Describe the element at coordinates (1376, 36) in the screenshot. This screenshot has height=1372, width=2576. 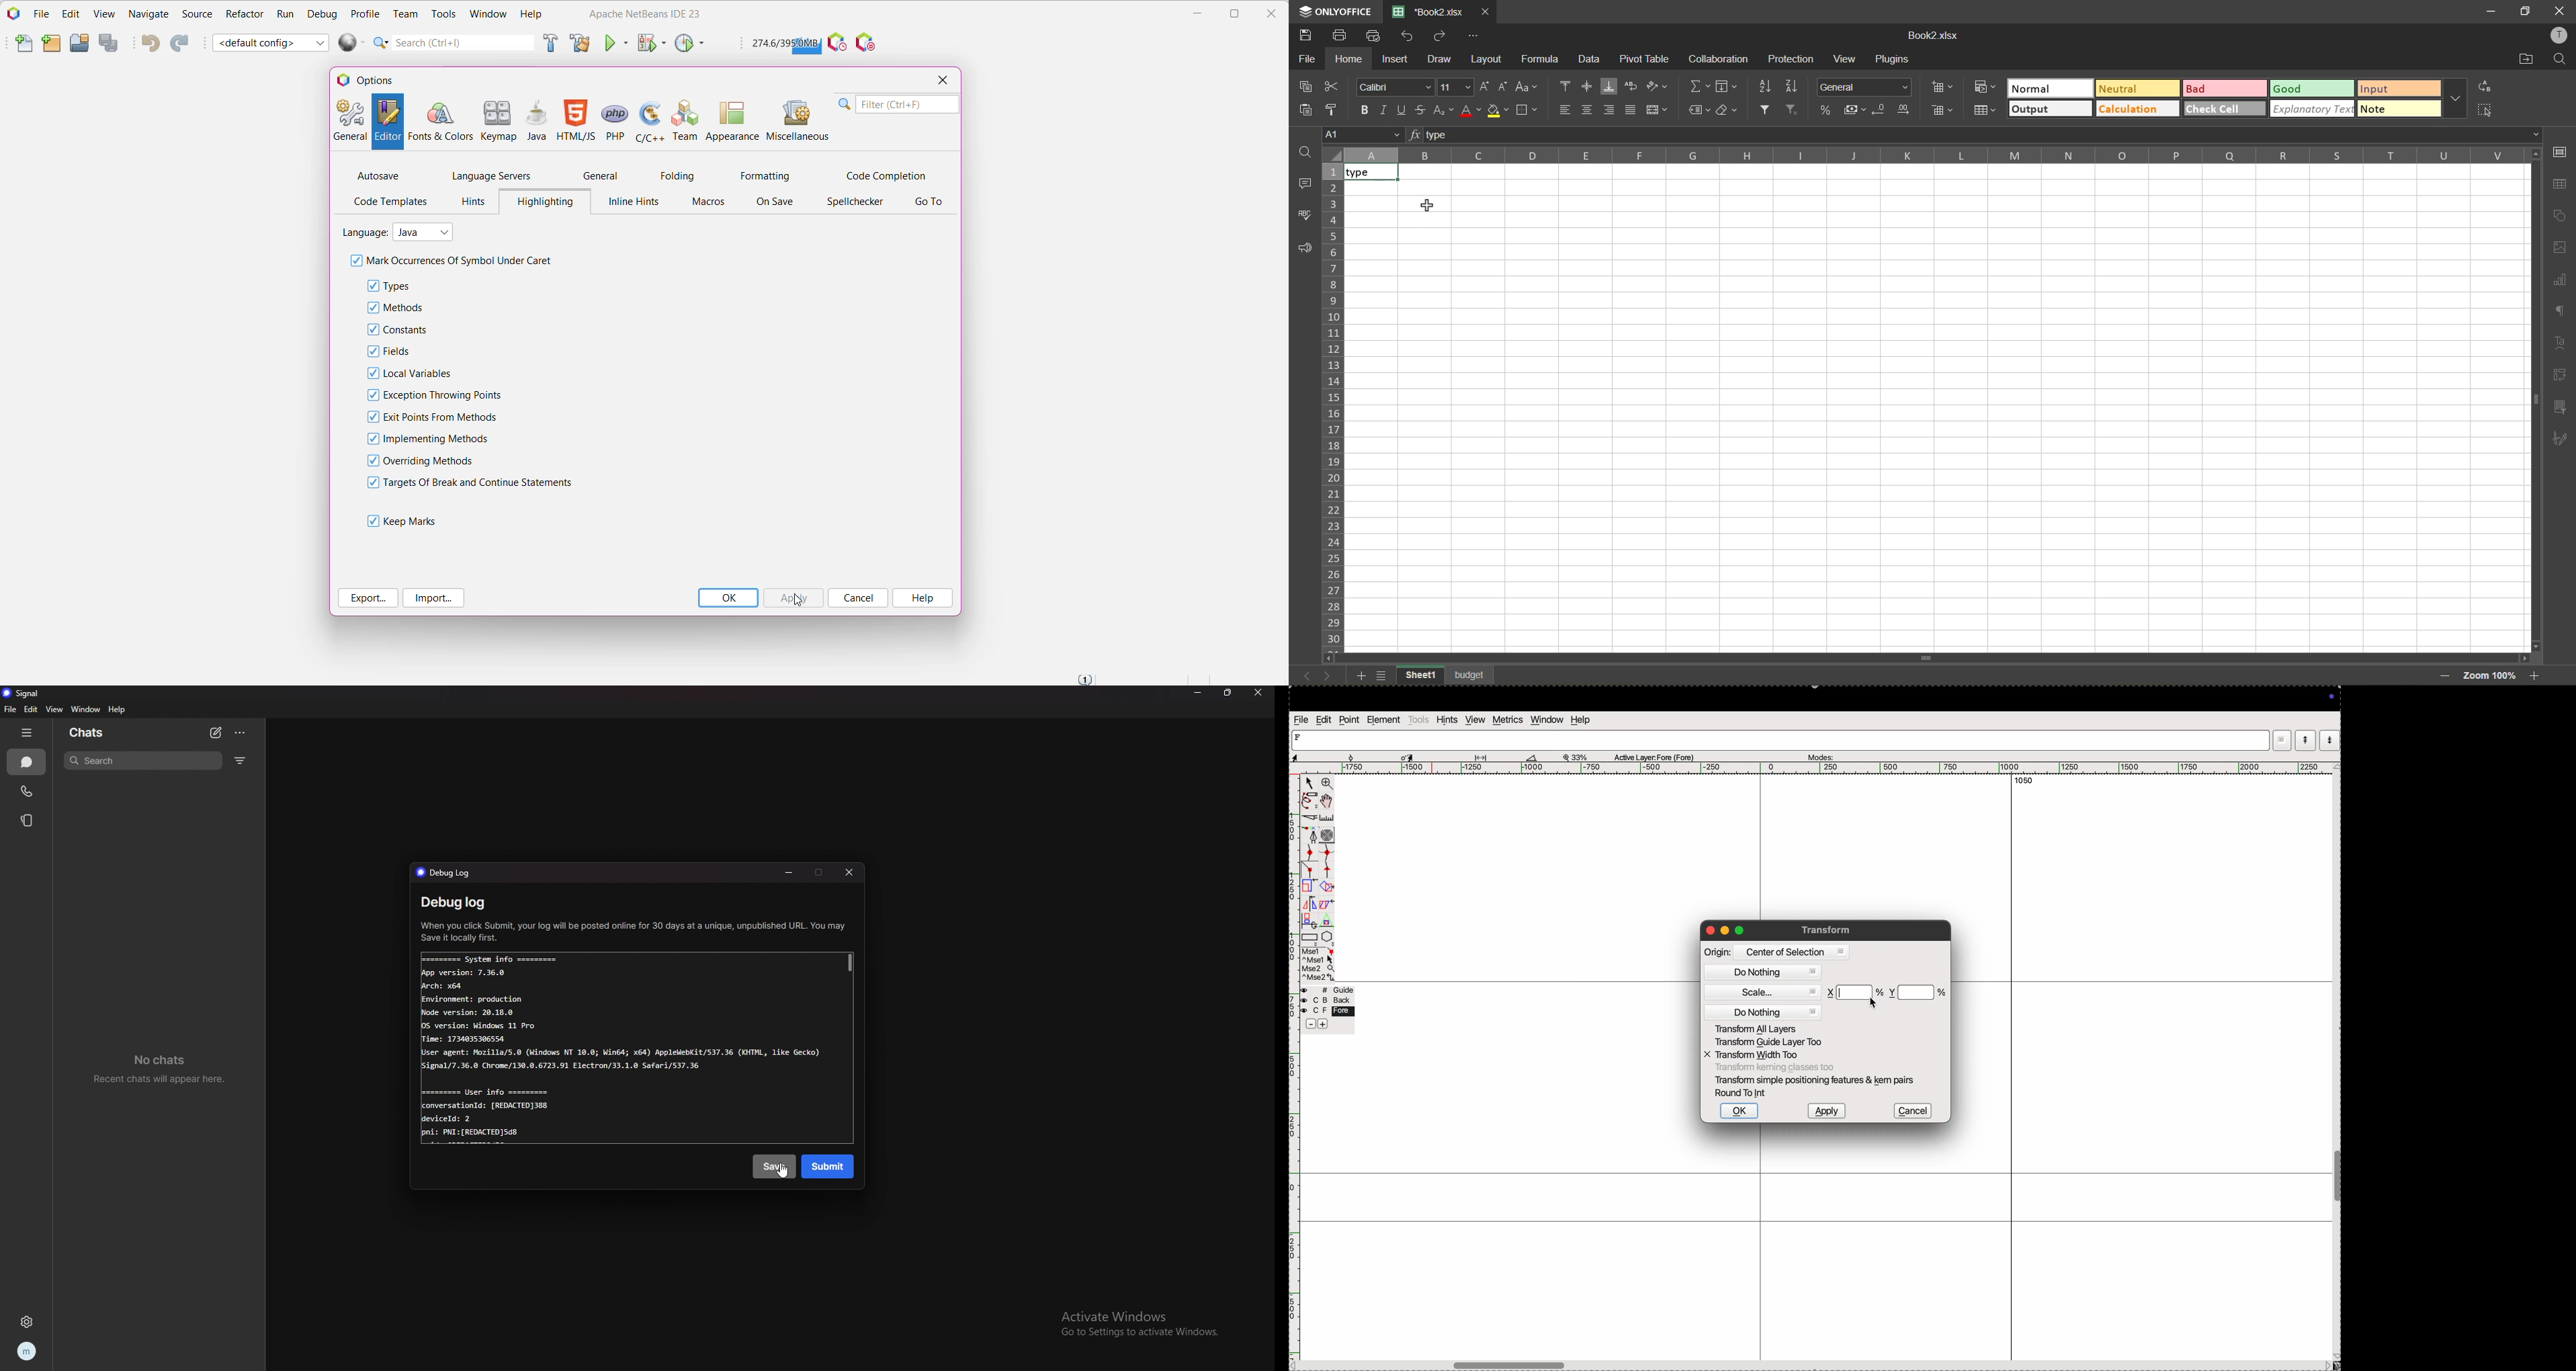
I see `quick print` at that location.